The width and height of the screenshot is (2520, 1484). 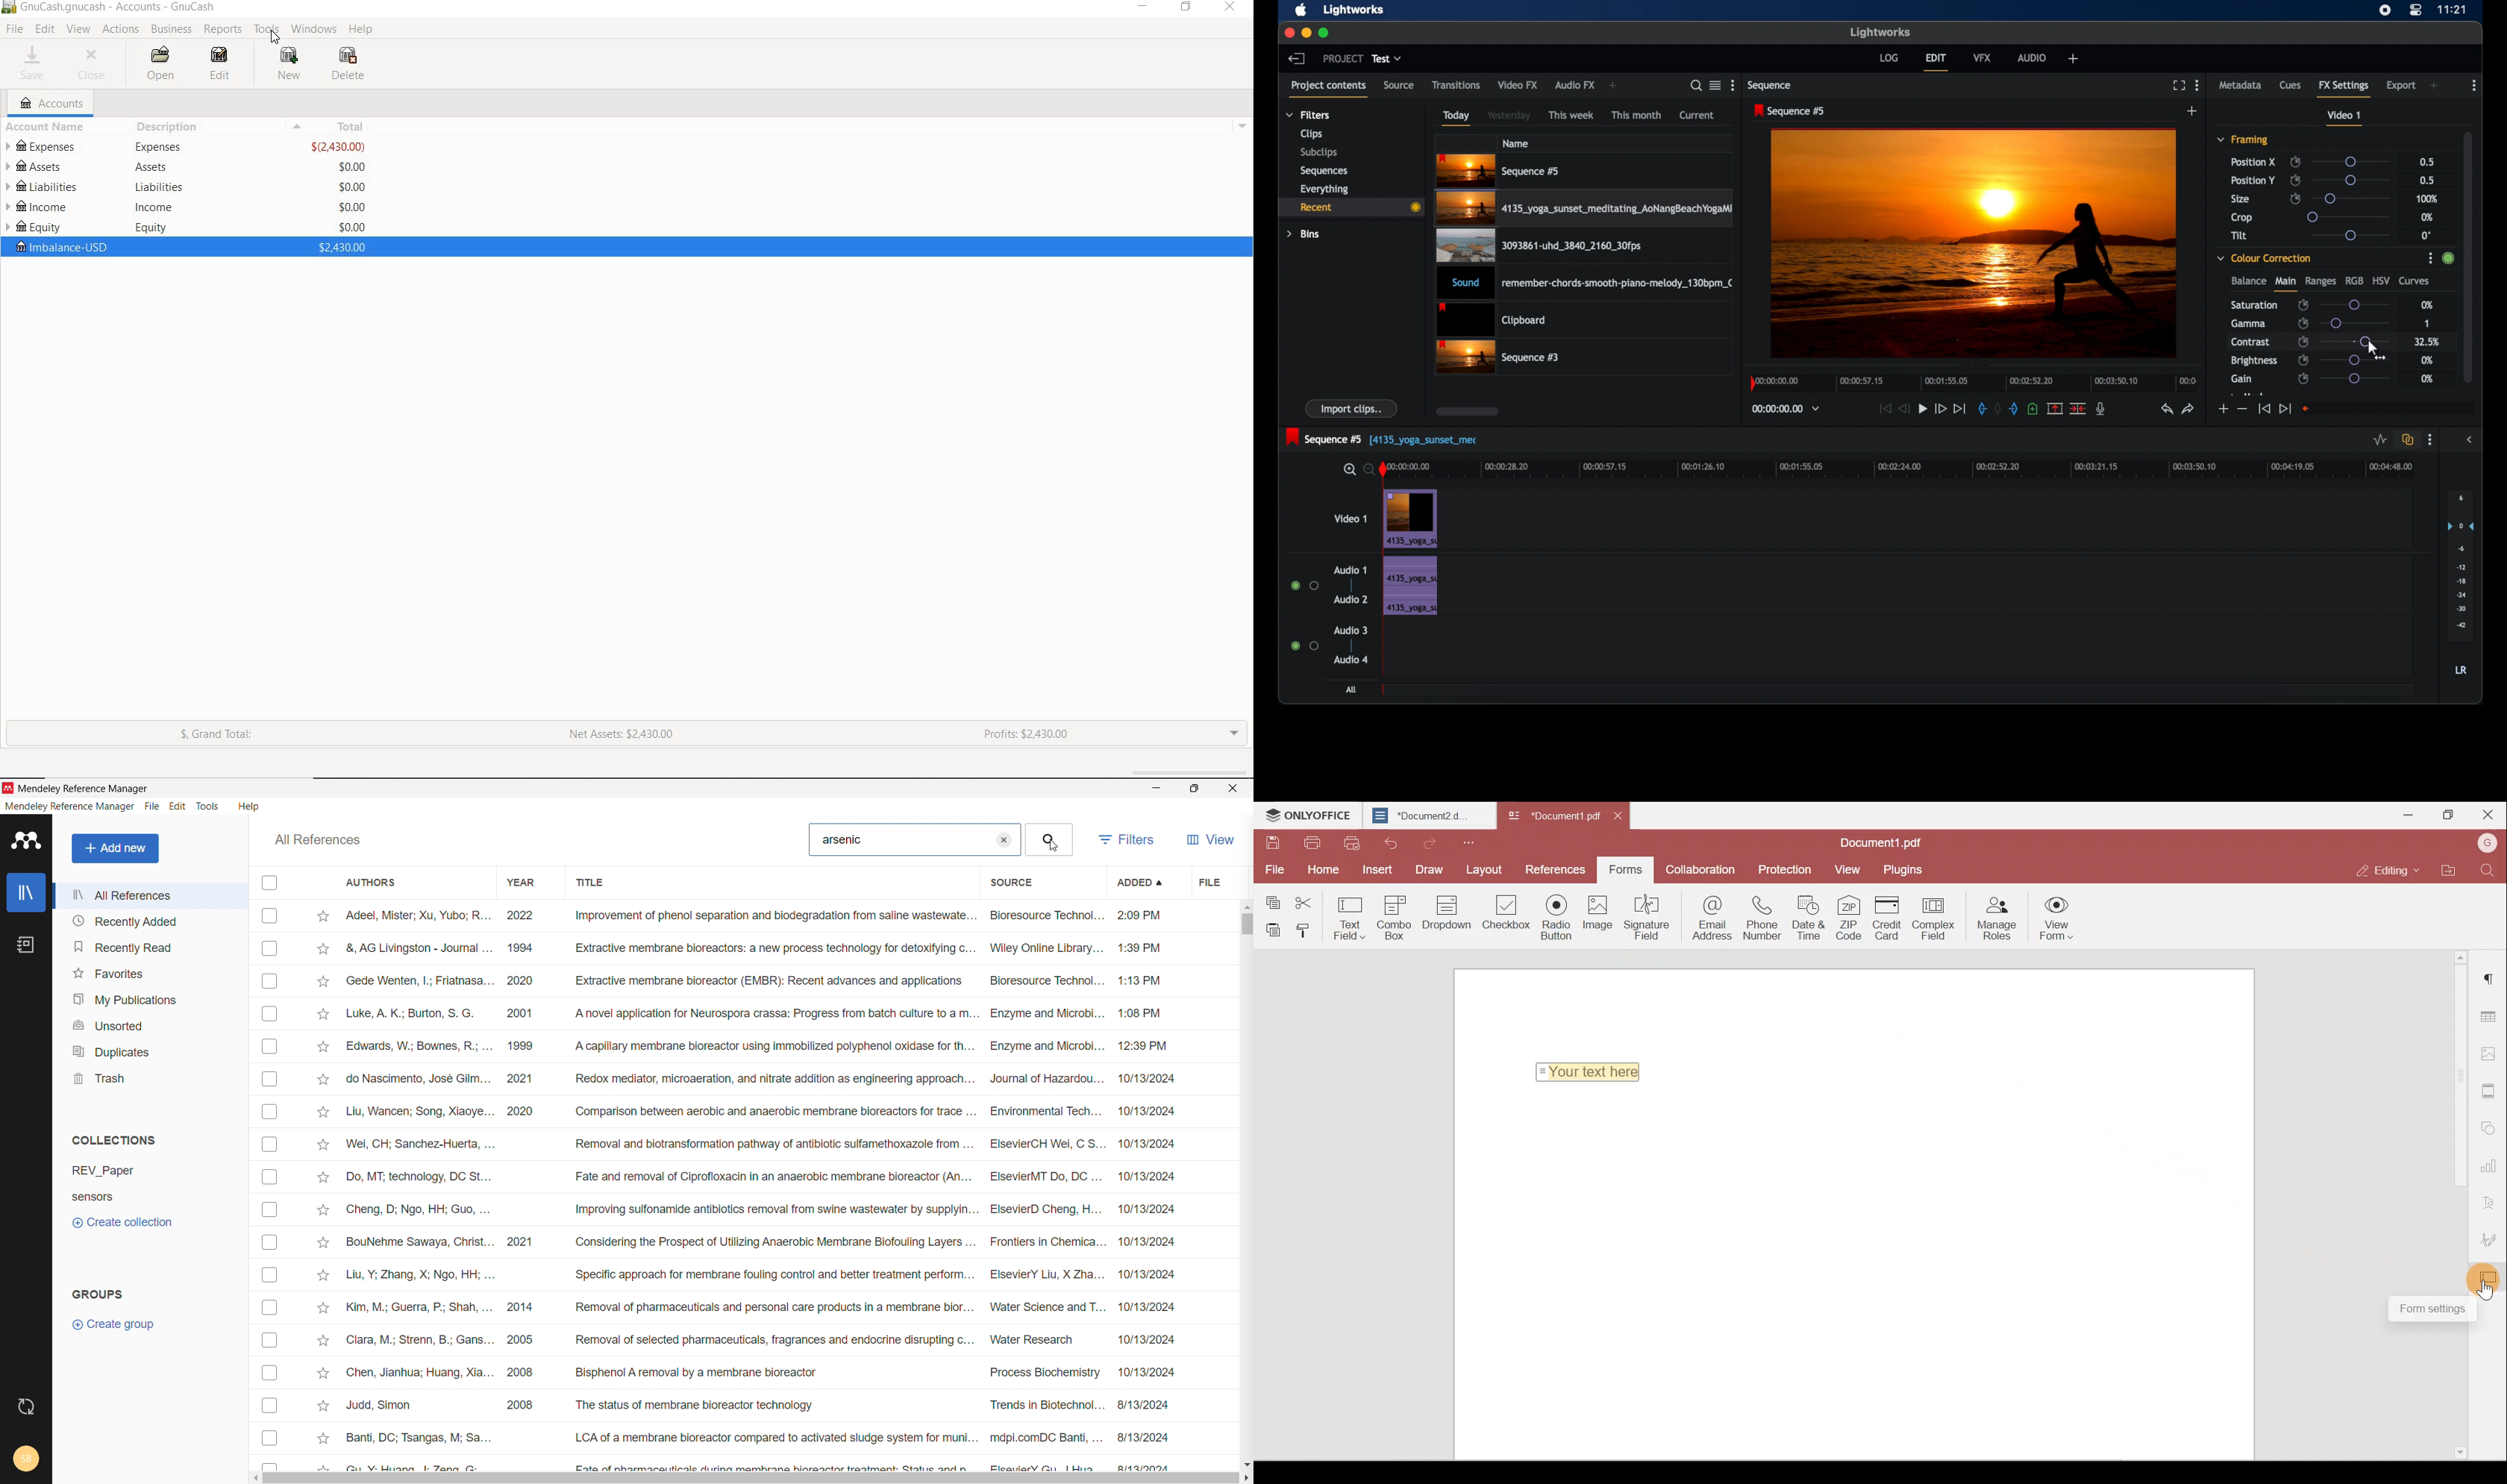 What do you see at coordinates (150, 1051) in the screenshot?
I see `duplicates` at bounding box center [150, 1051].